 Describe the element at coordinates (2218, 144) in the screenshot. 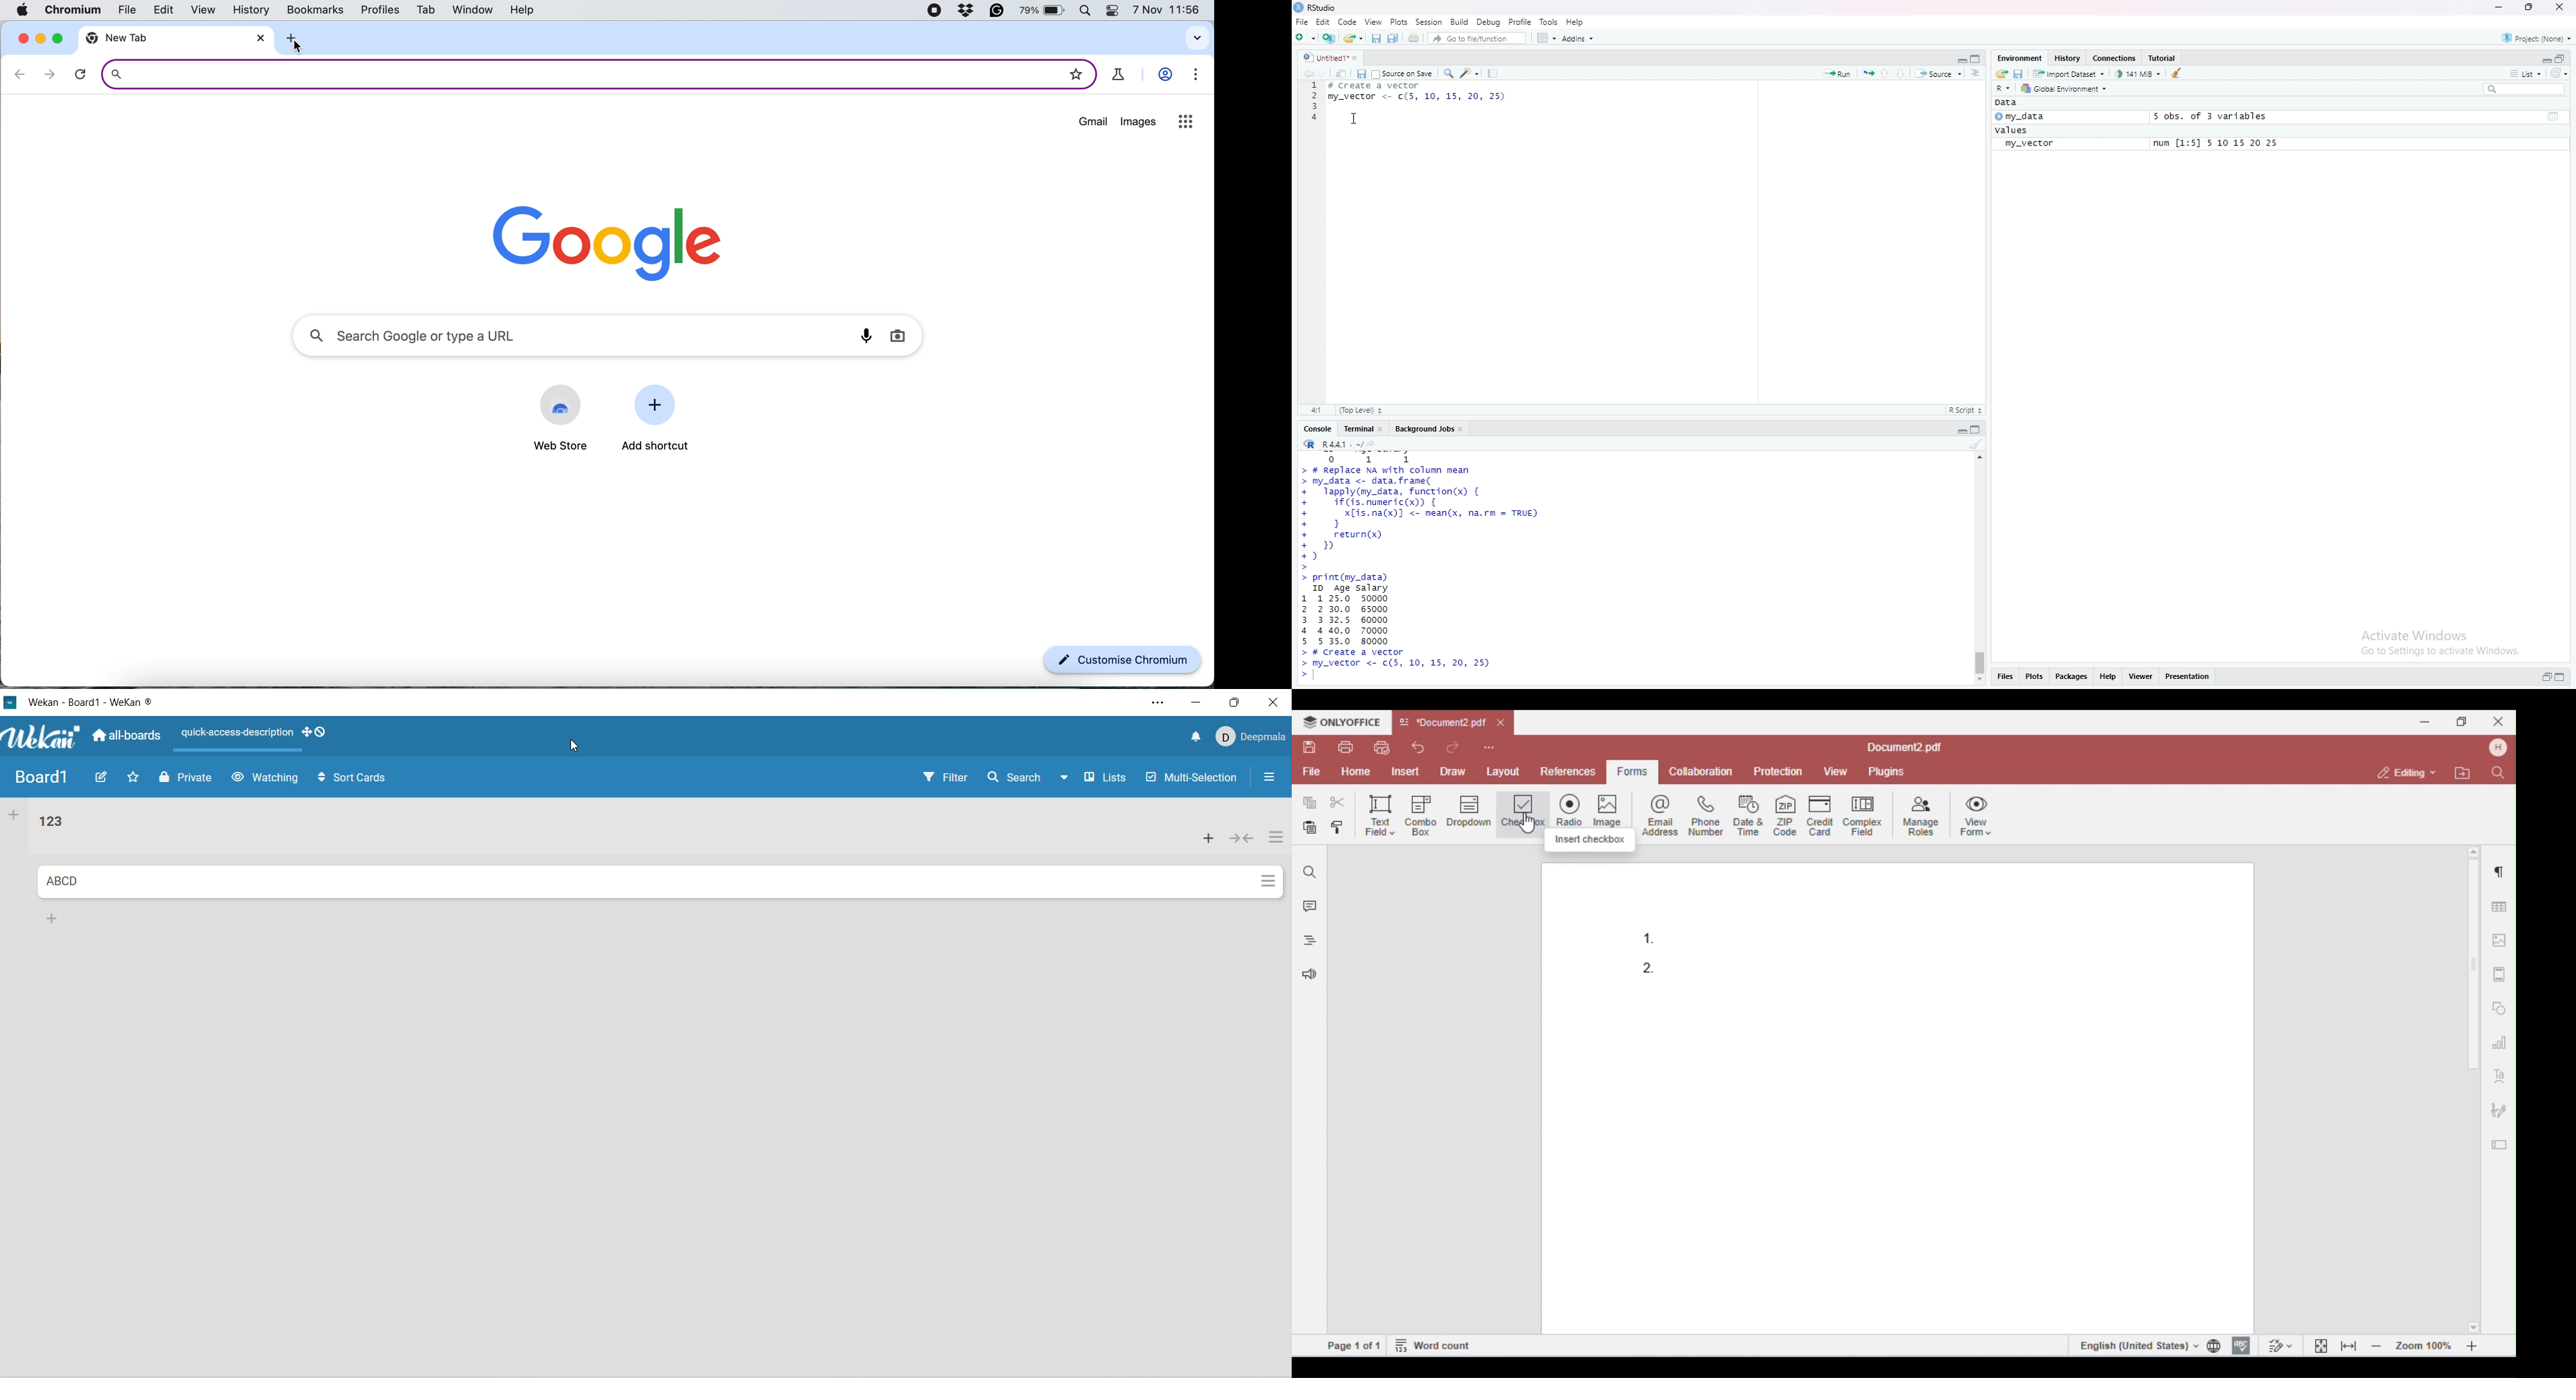

I see `num [1:5] 5 10 15 20 25` at that location.